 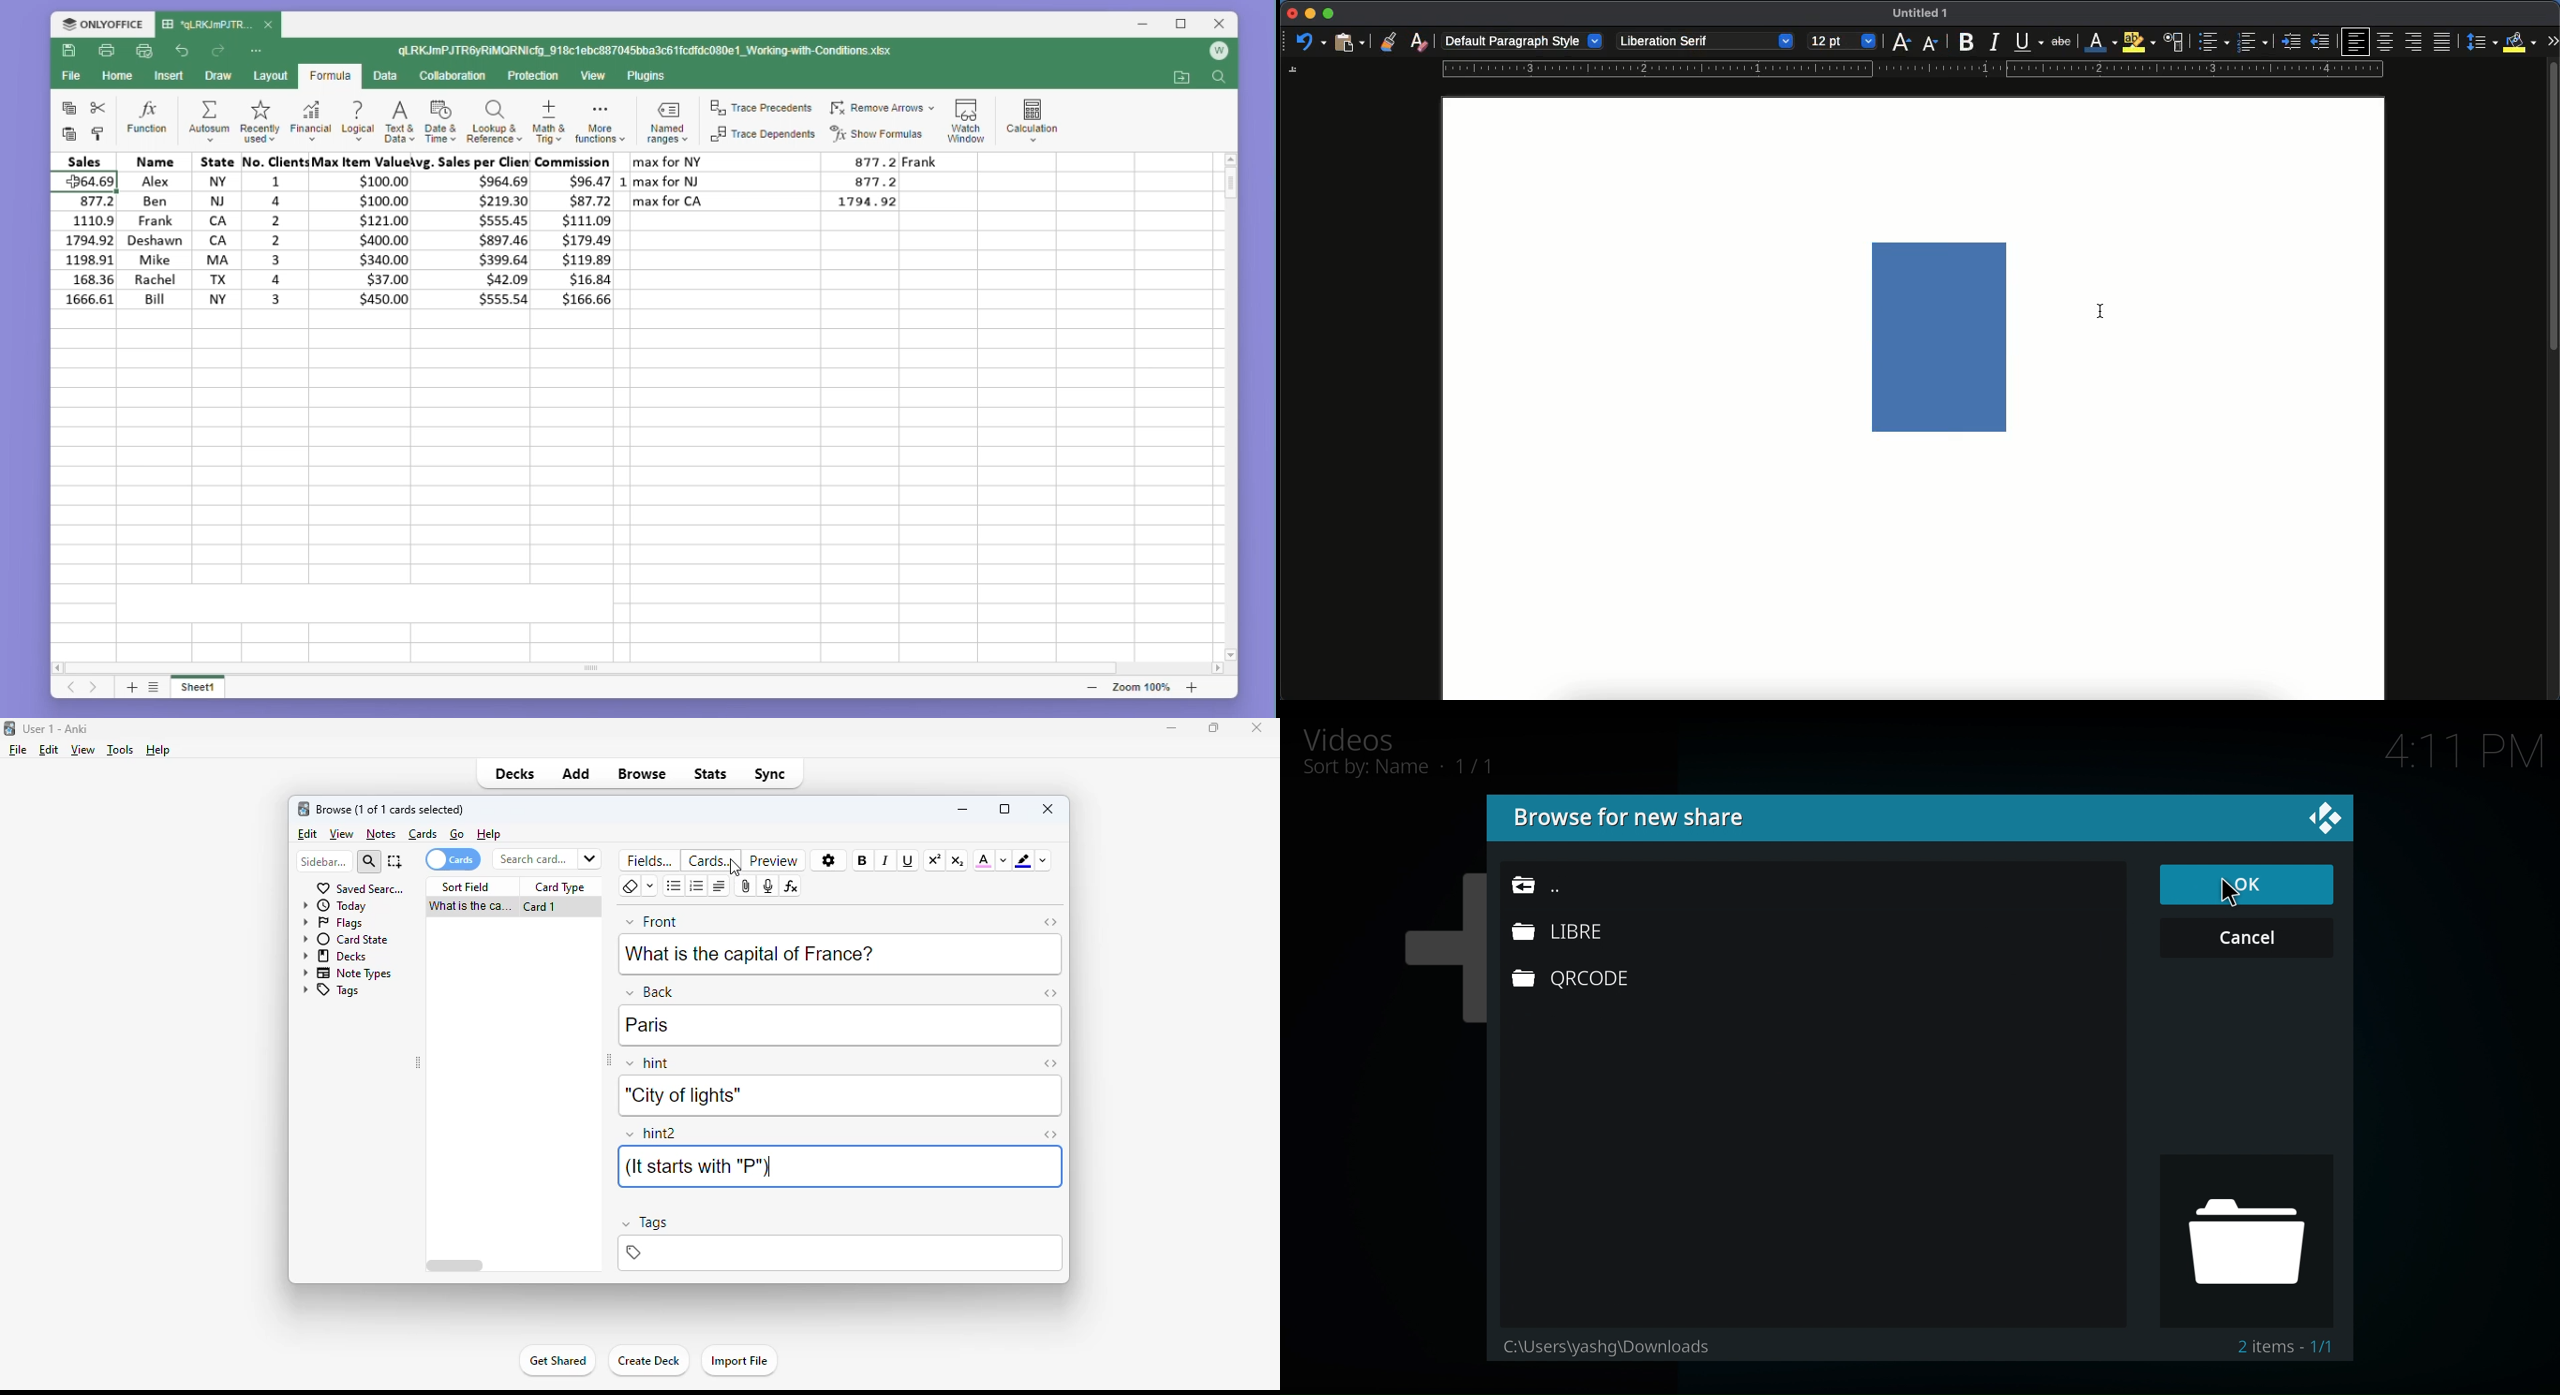 What do you see at coordinates (68, 50) in the screenshot?
I see `Save ` at bounding box center [68, 50].